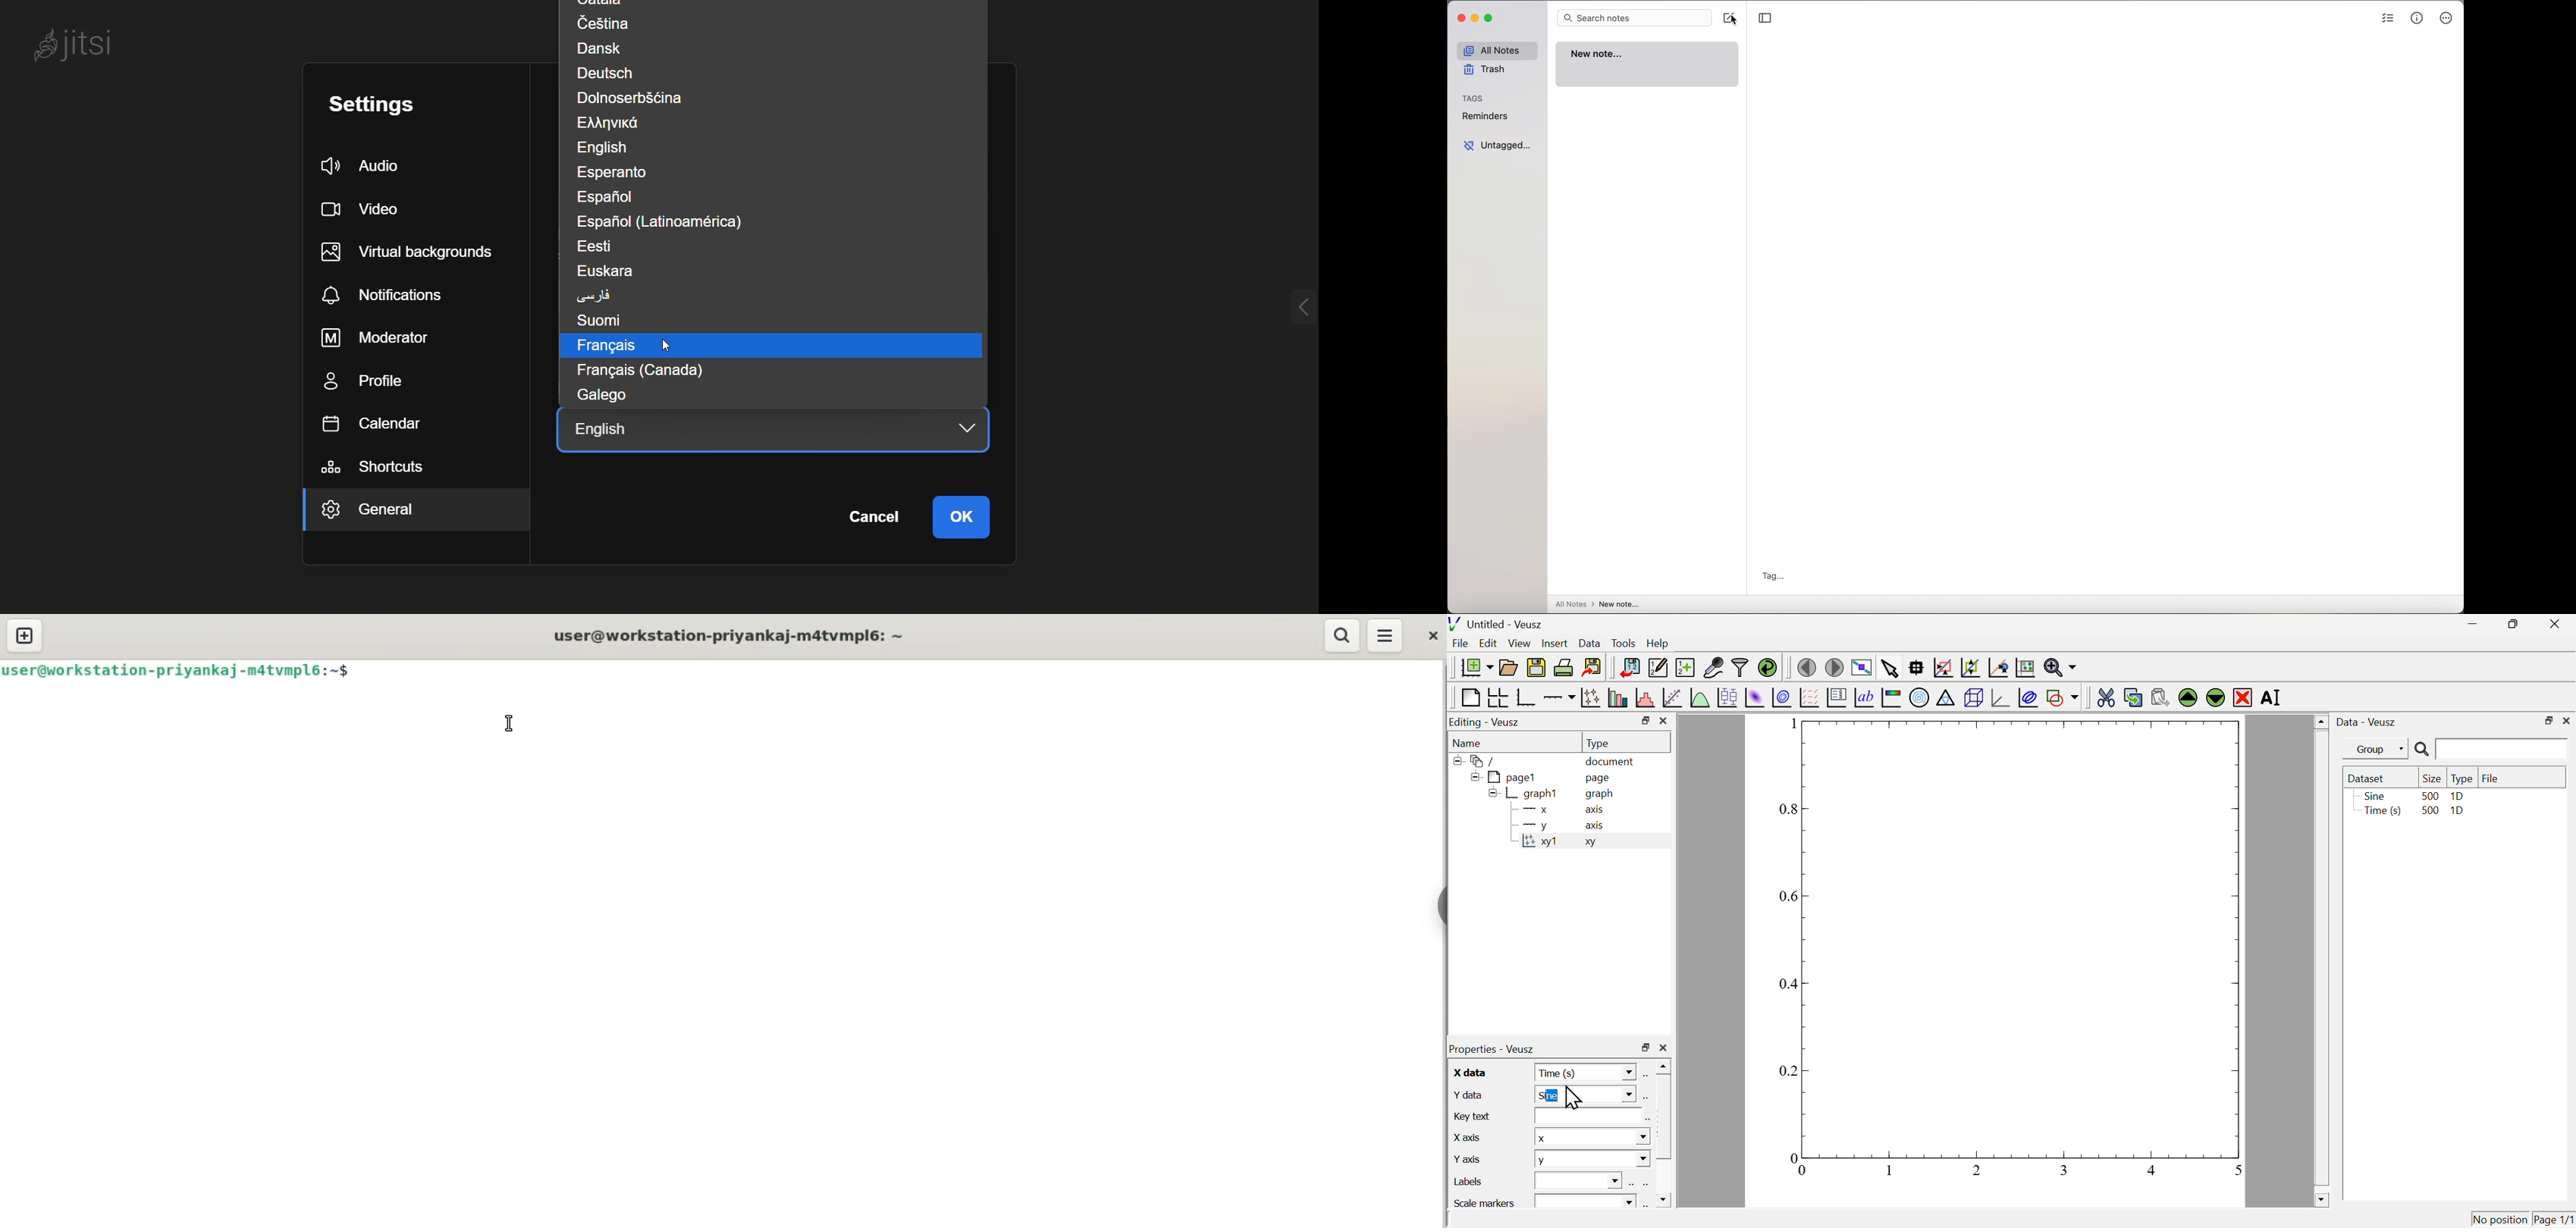 This screenshot has height=1232, width=2576. I want to click on Dansk, so click(602, 47).